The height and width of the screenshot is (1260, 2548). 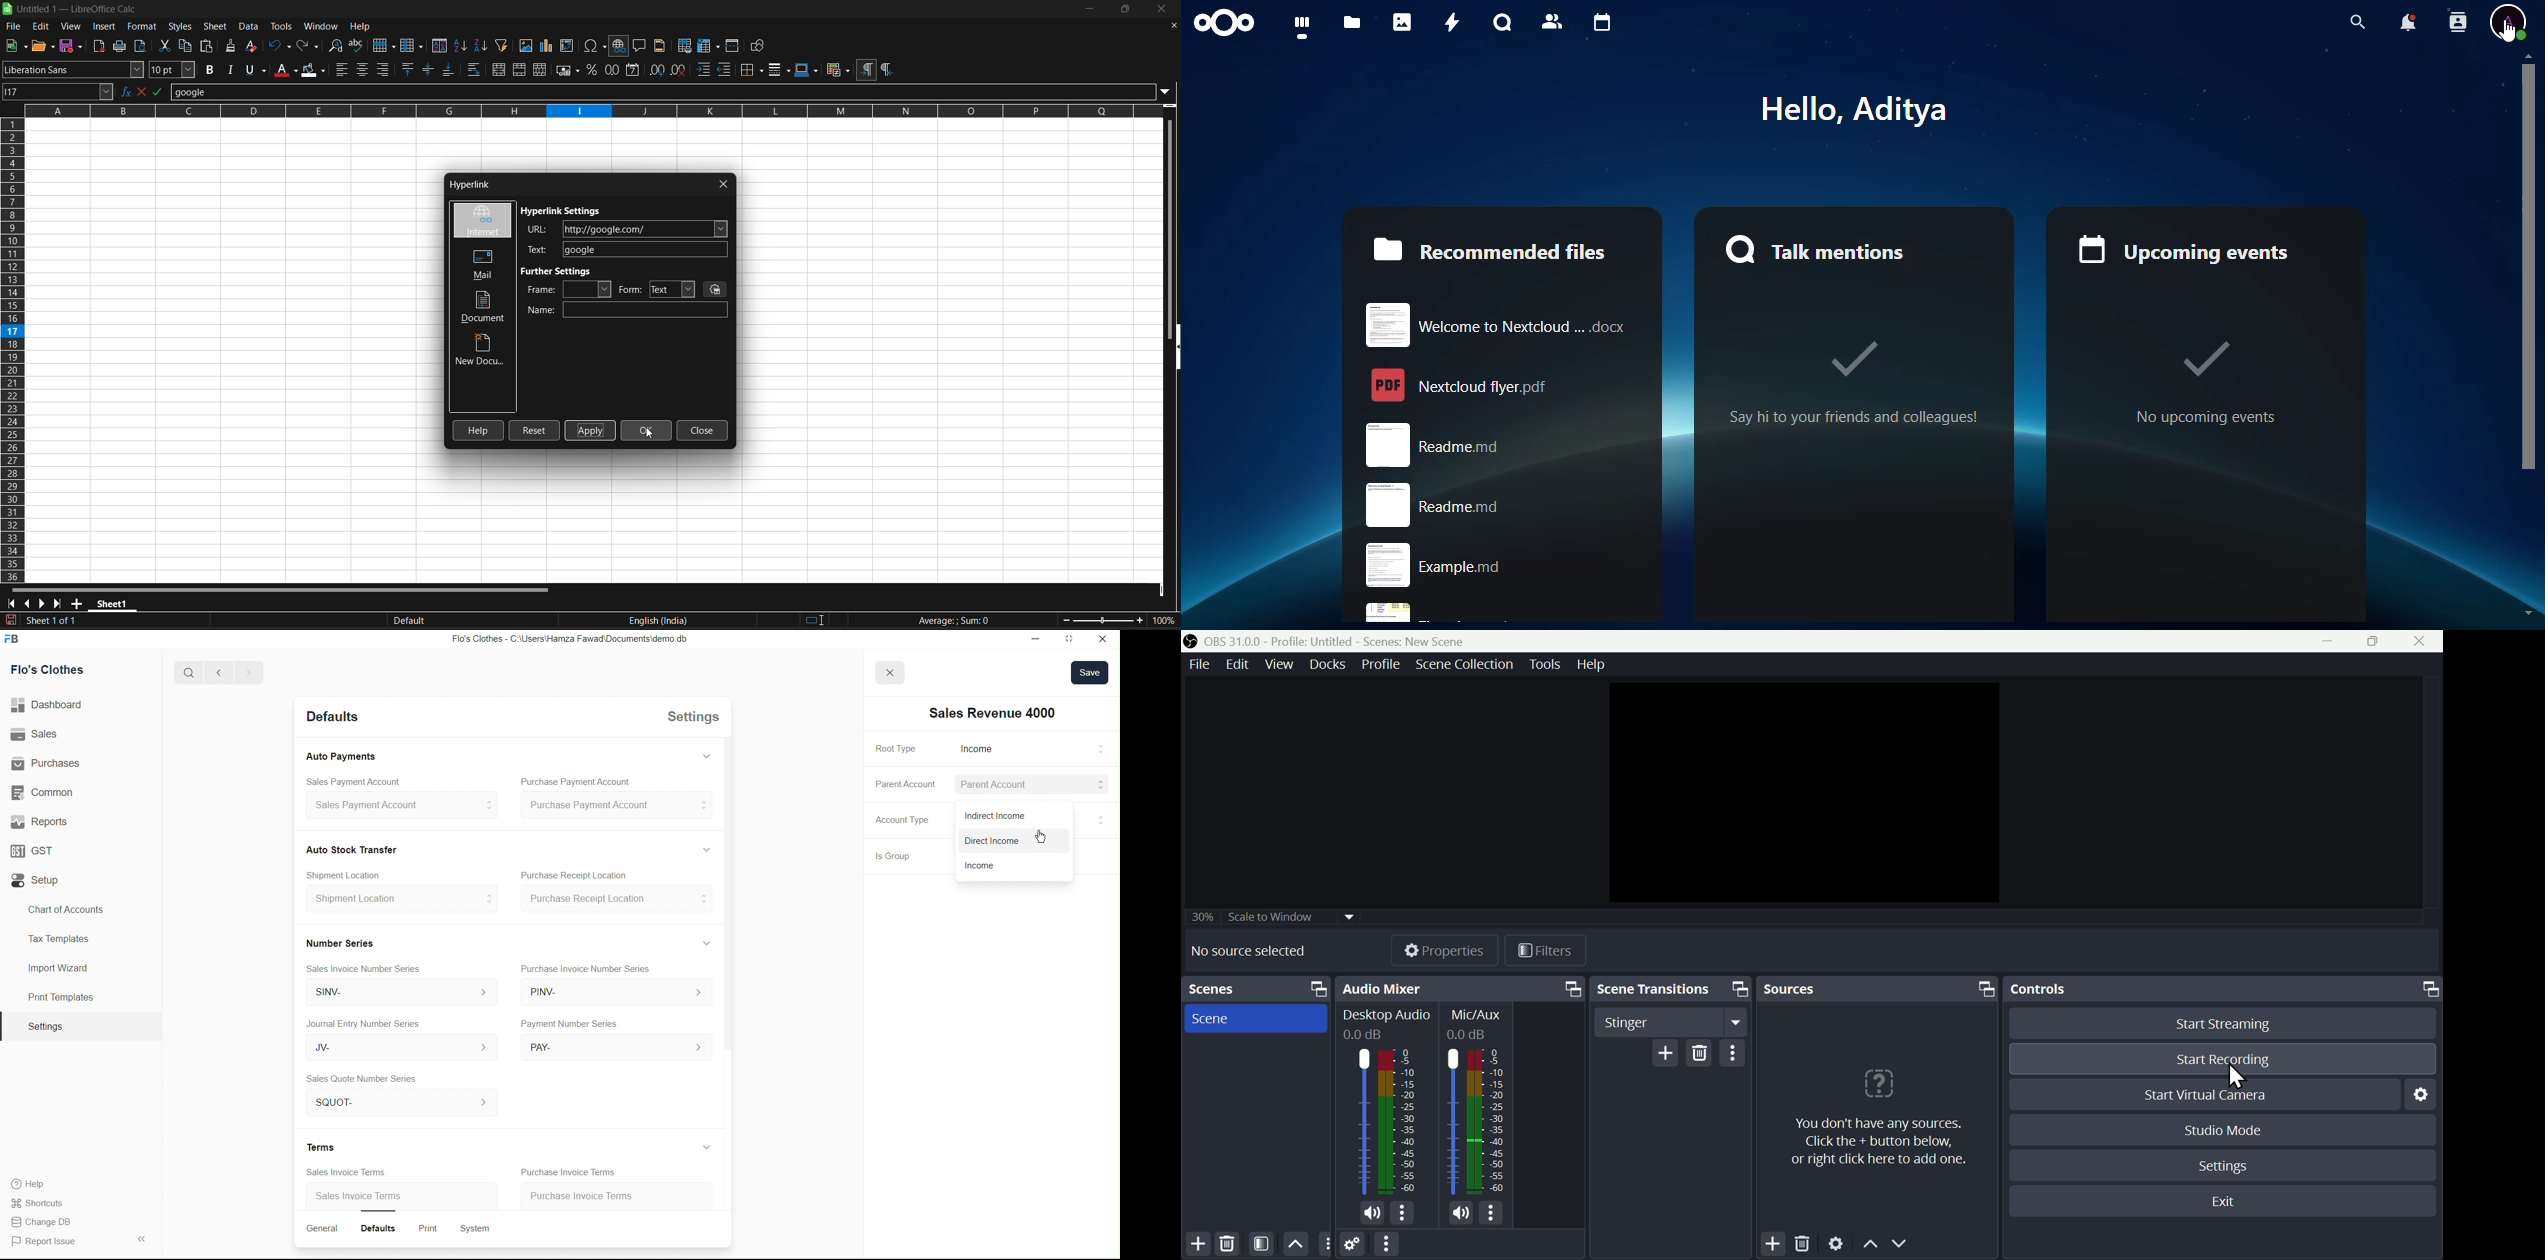 What do you see at coordinates (1801, 1244) in the screenshot?
I see `Delete` at bounding box center [1801, 1244].